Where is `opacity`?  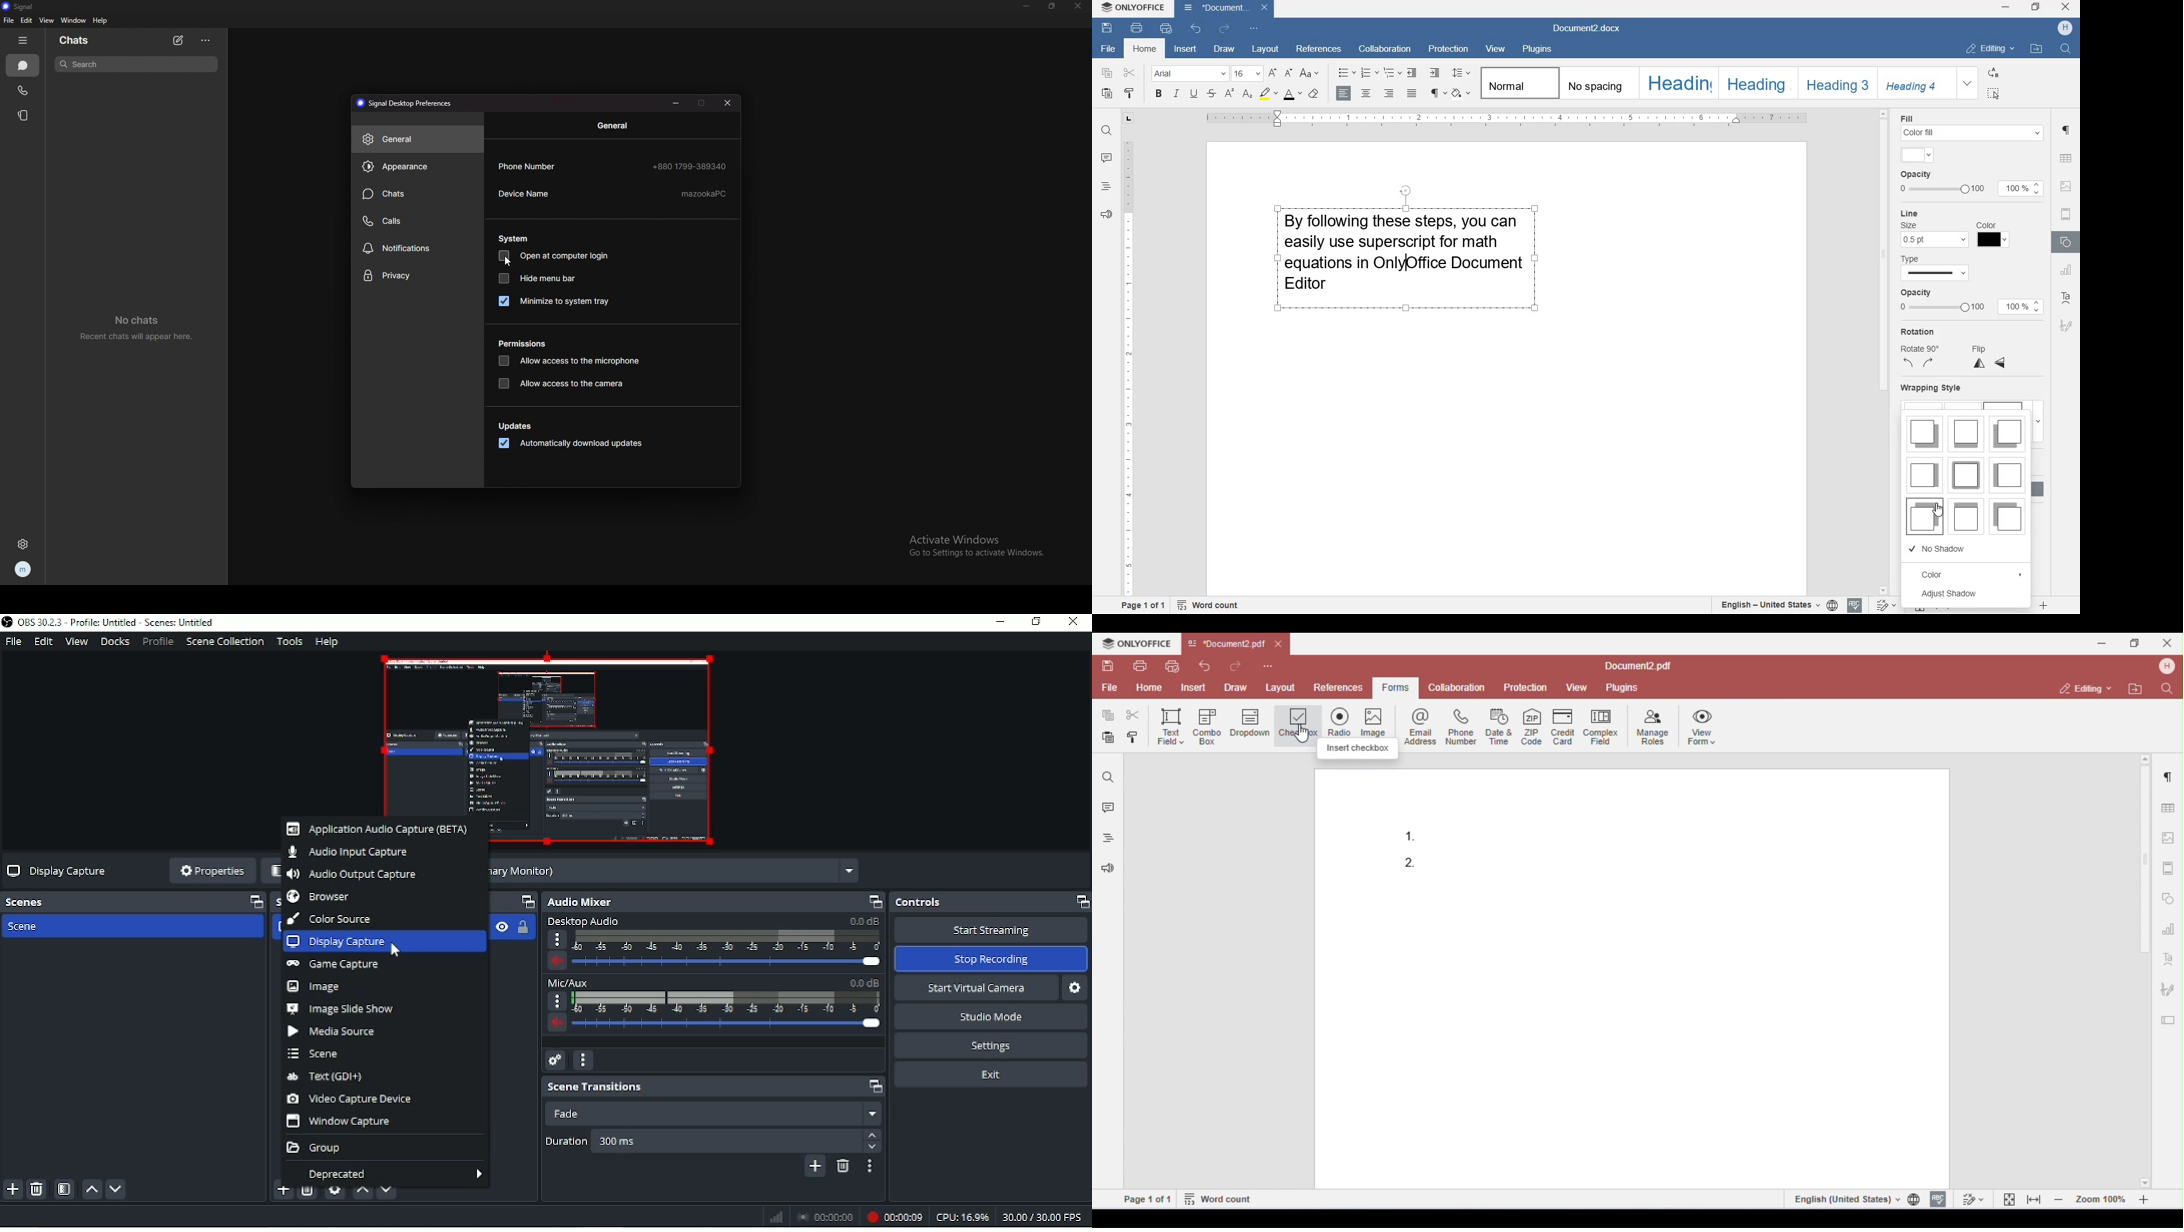 opacity is located at coordinates (1940, 301).